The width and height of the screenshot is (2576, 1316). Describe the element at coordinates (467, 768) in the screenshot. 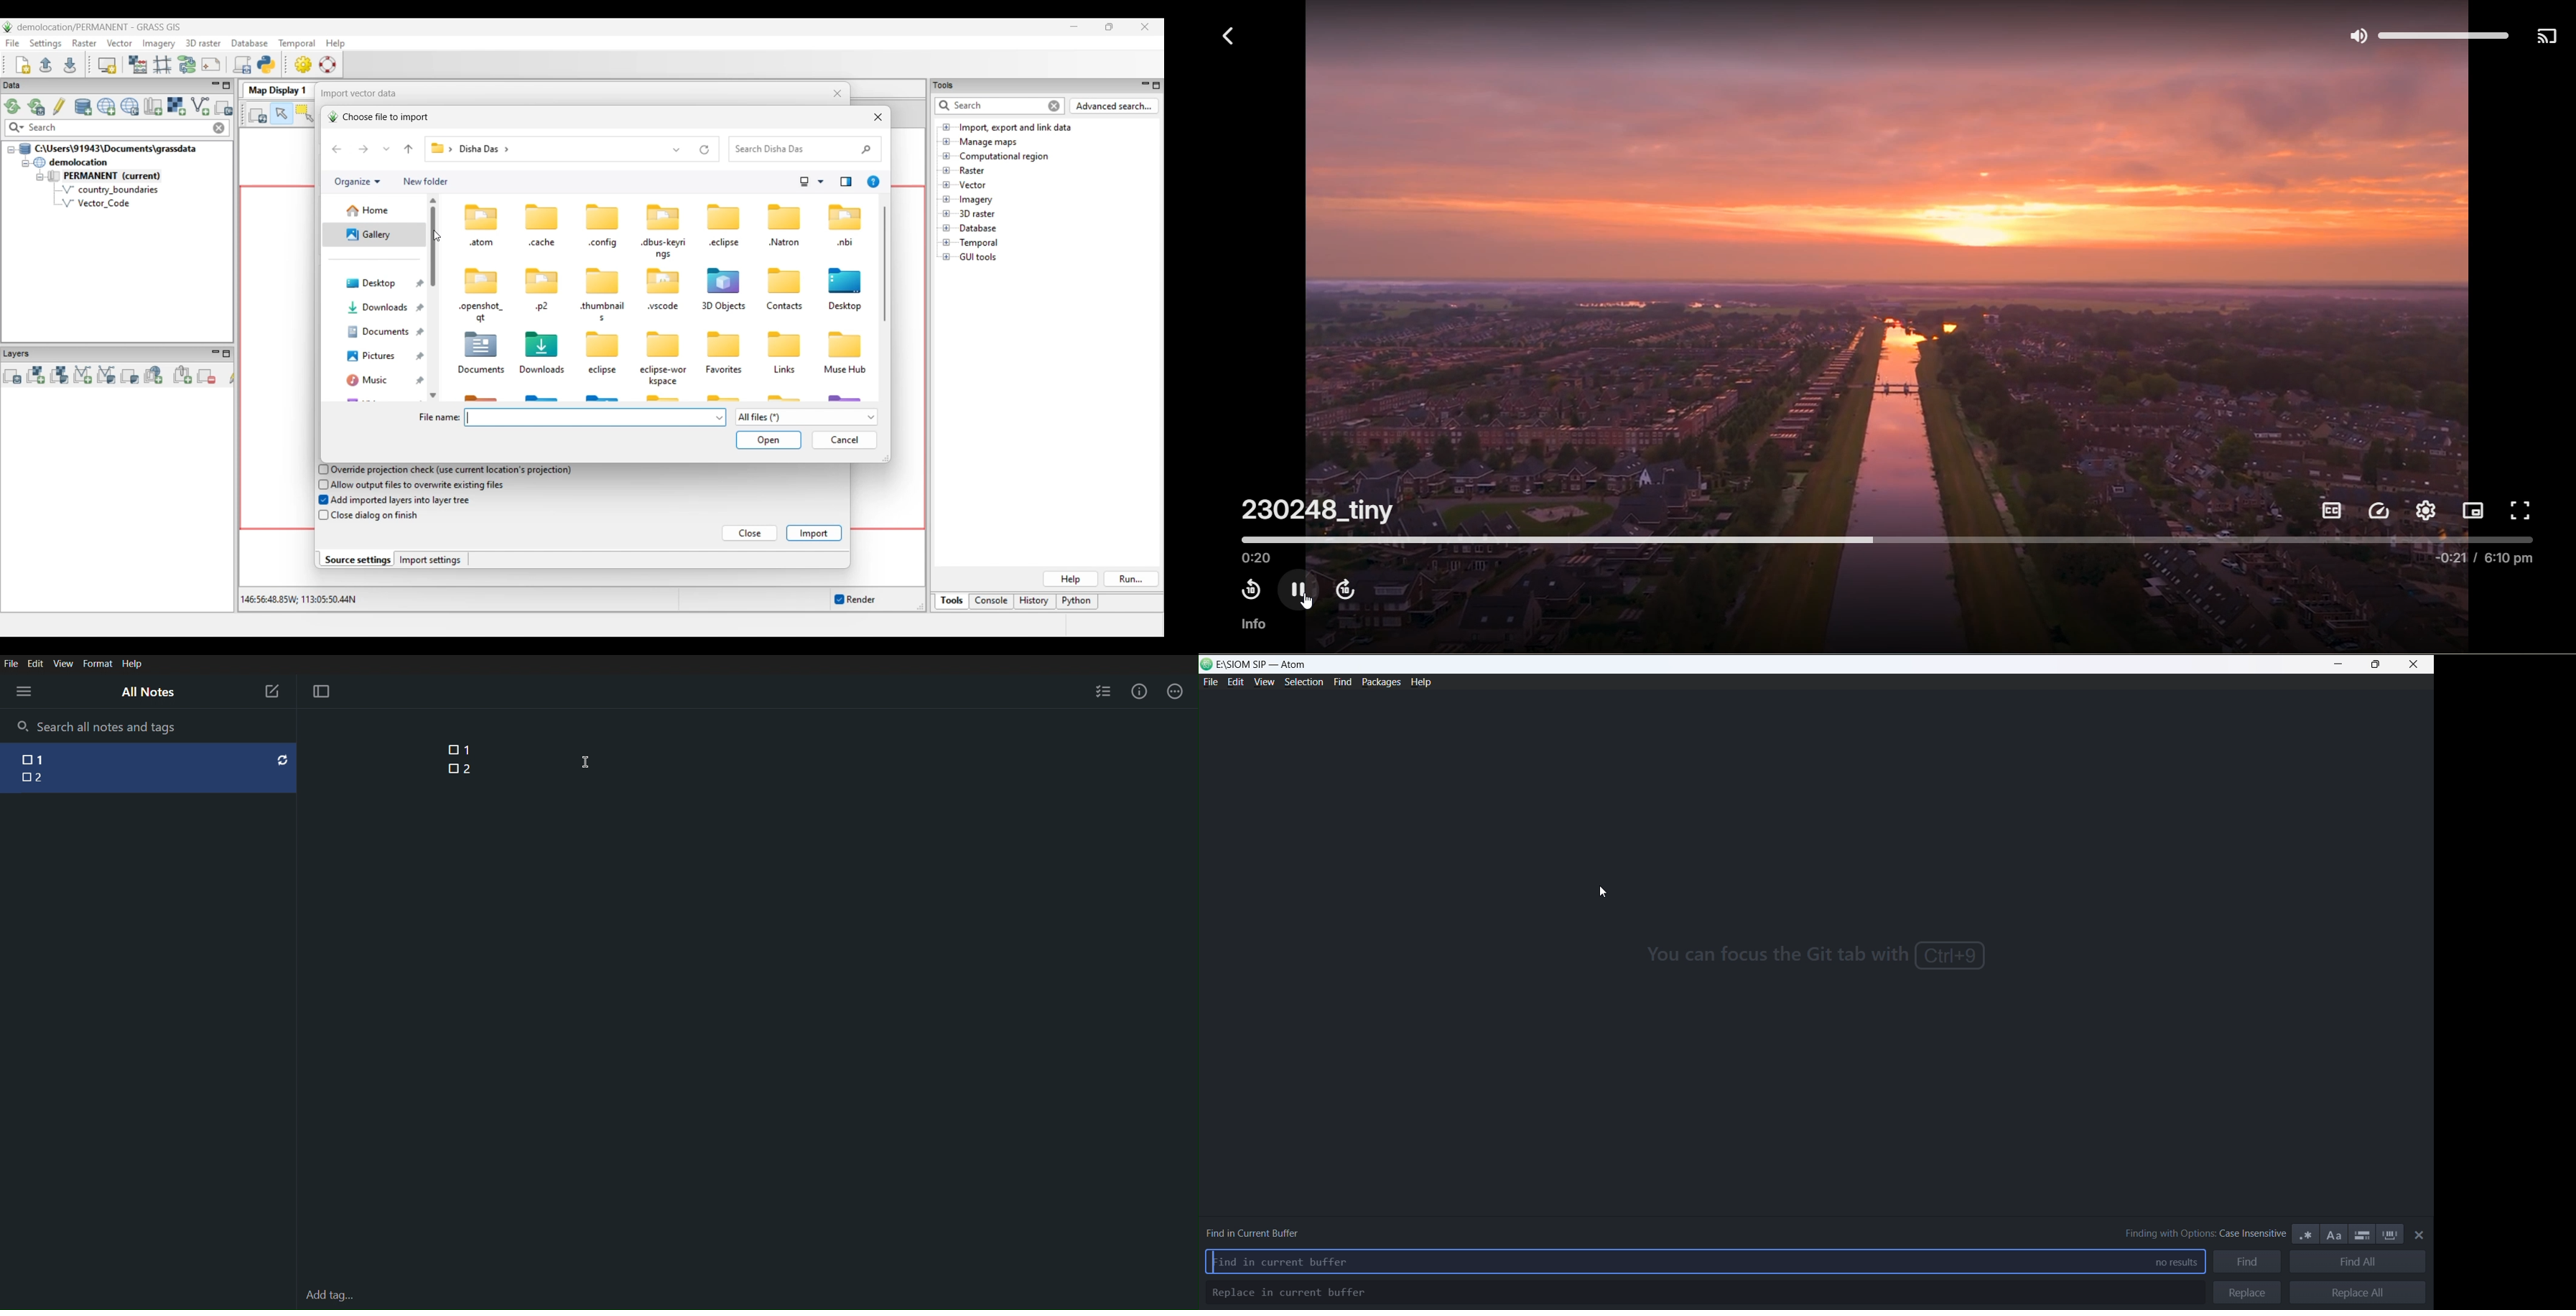

I see `2` at that location.